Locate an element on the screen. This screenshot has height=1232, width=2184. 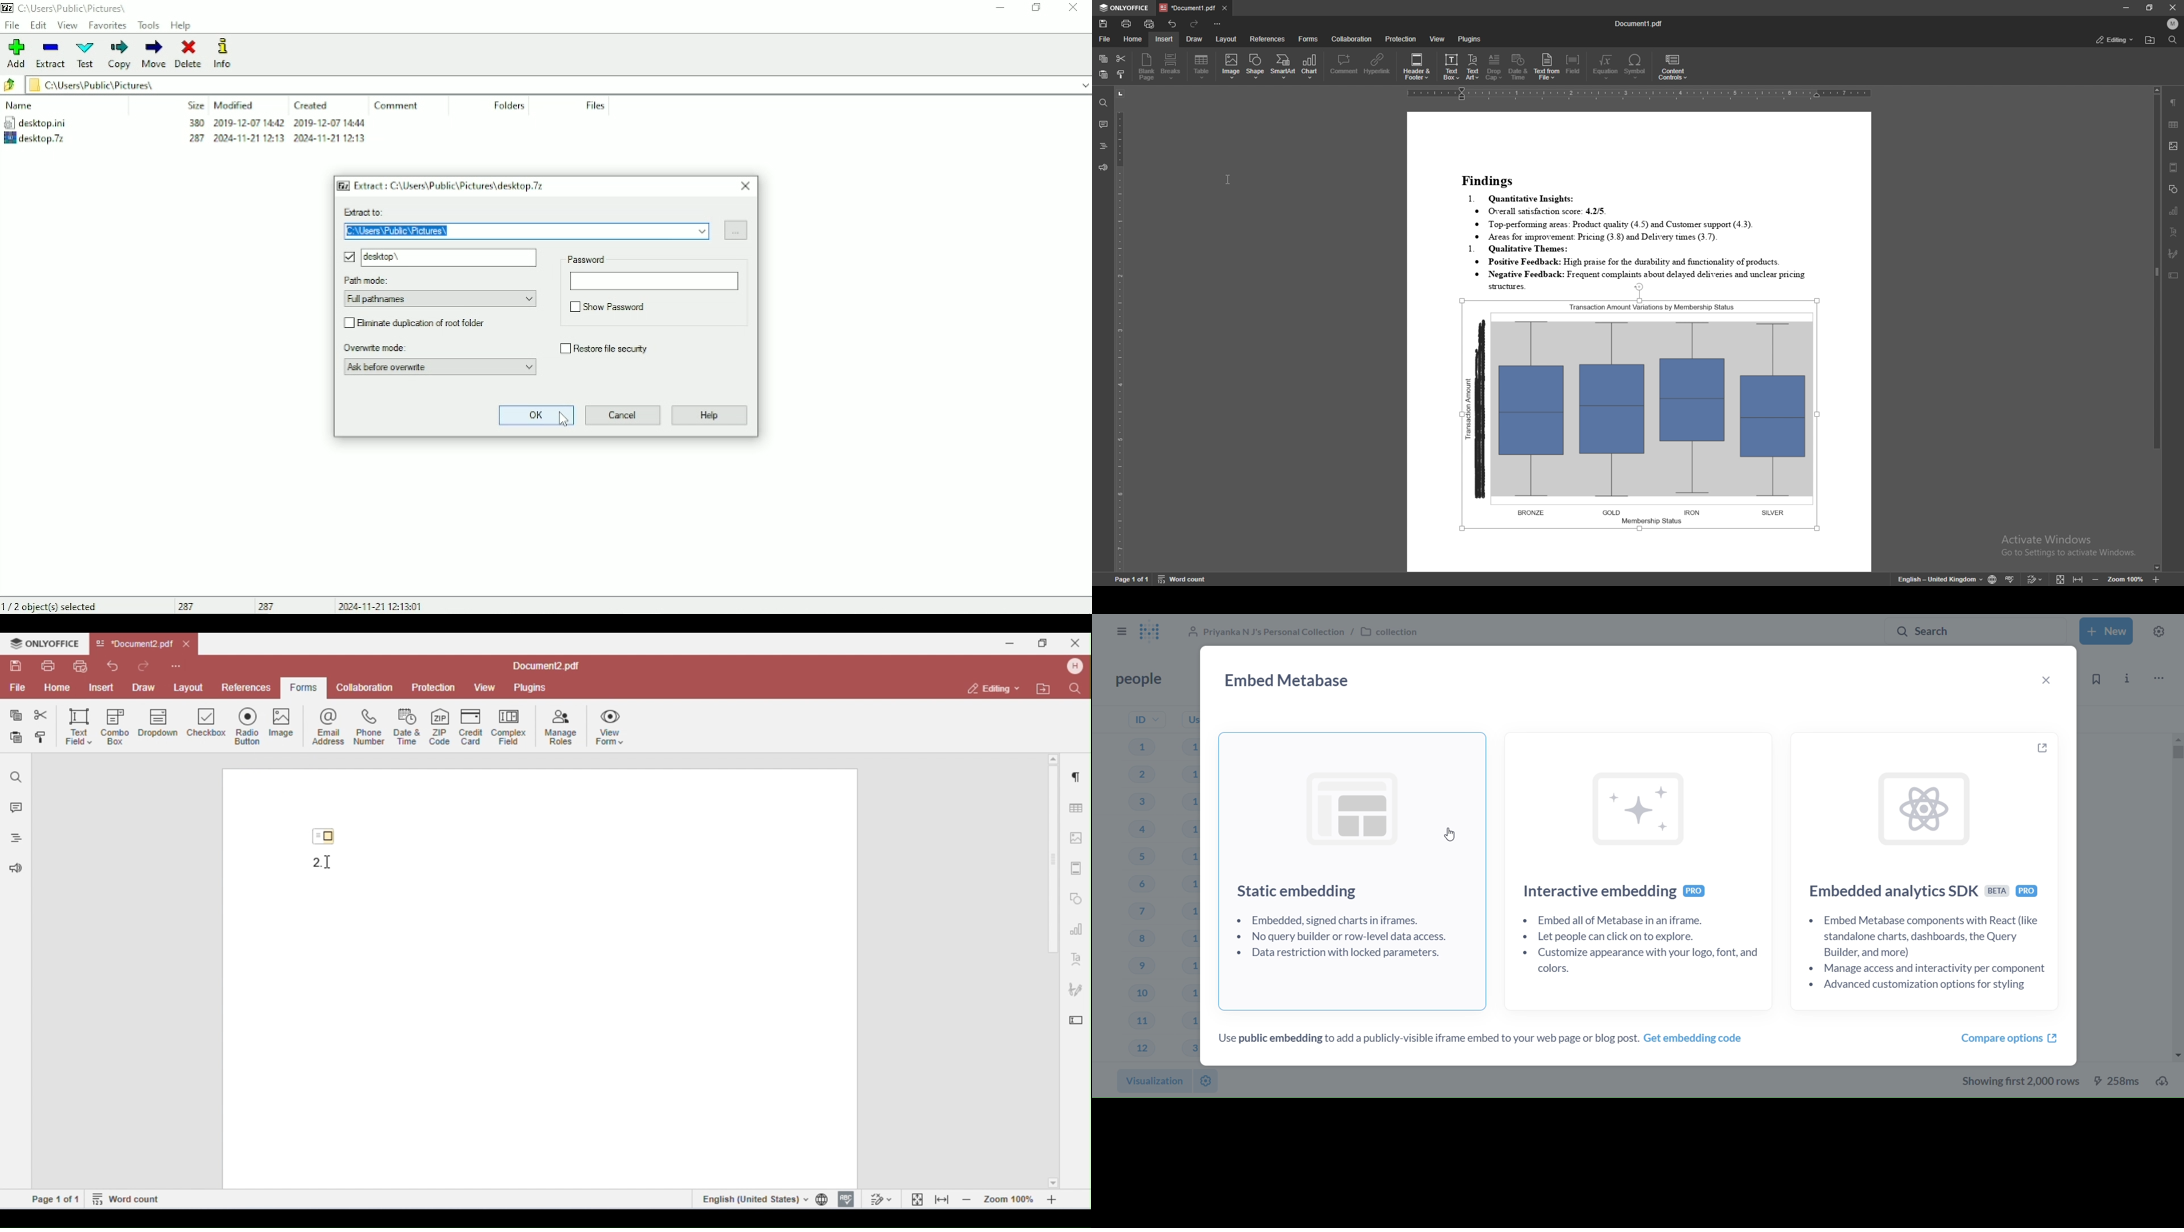
Comment is located at coordinates (395, 105).